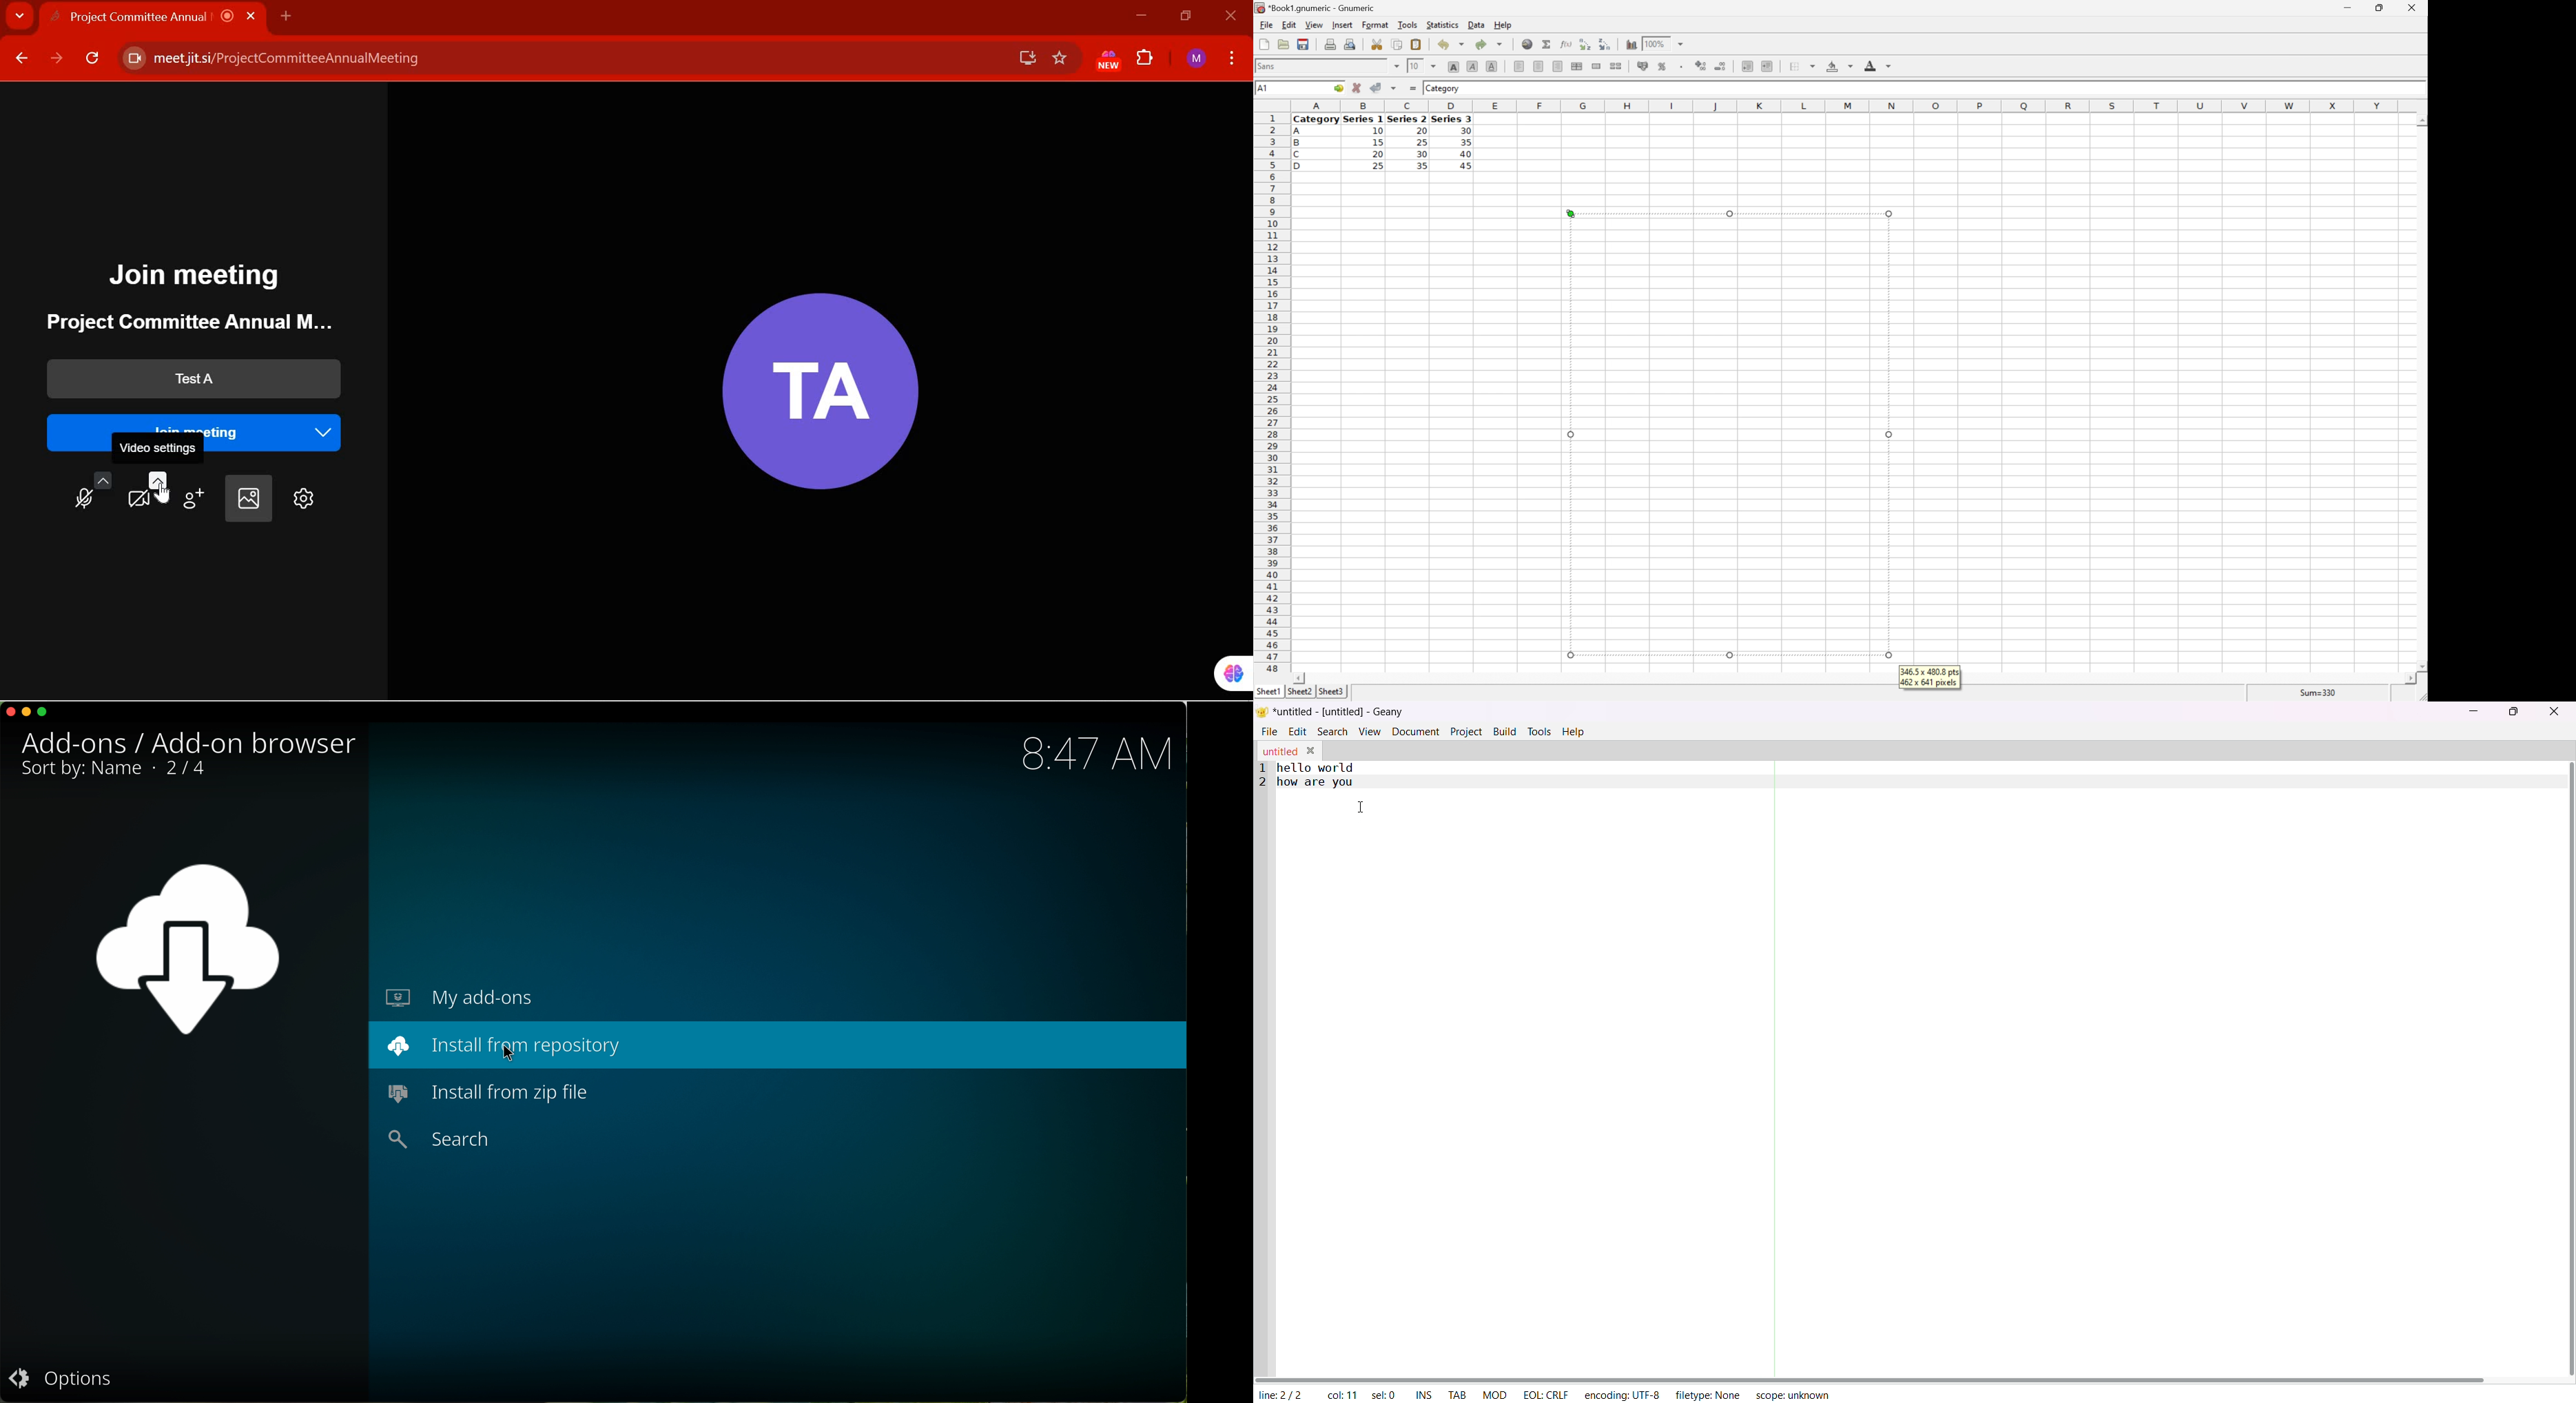 This screenshot has width=2576, height=1428. Describe the element at coordinates (1545, 1395) in the screenshot. I see `EOL CRLF` at that location.